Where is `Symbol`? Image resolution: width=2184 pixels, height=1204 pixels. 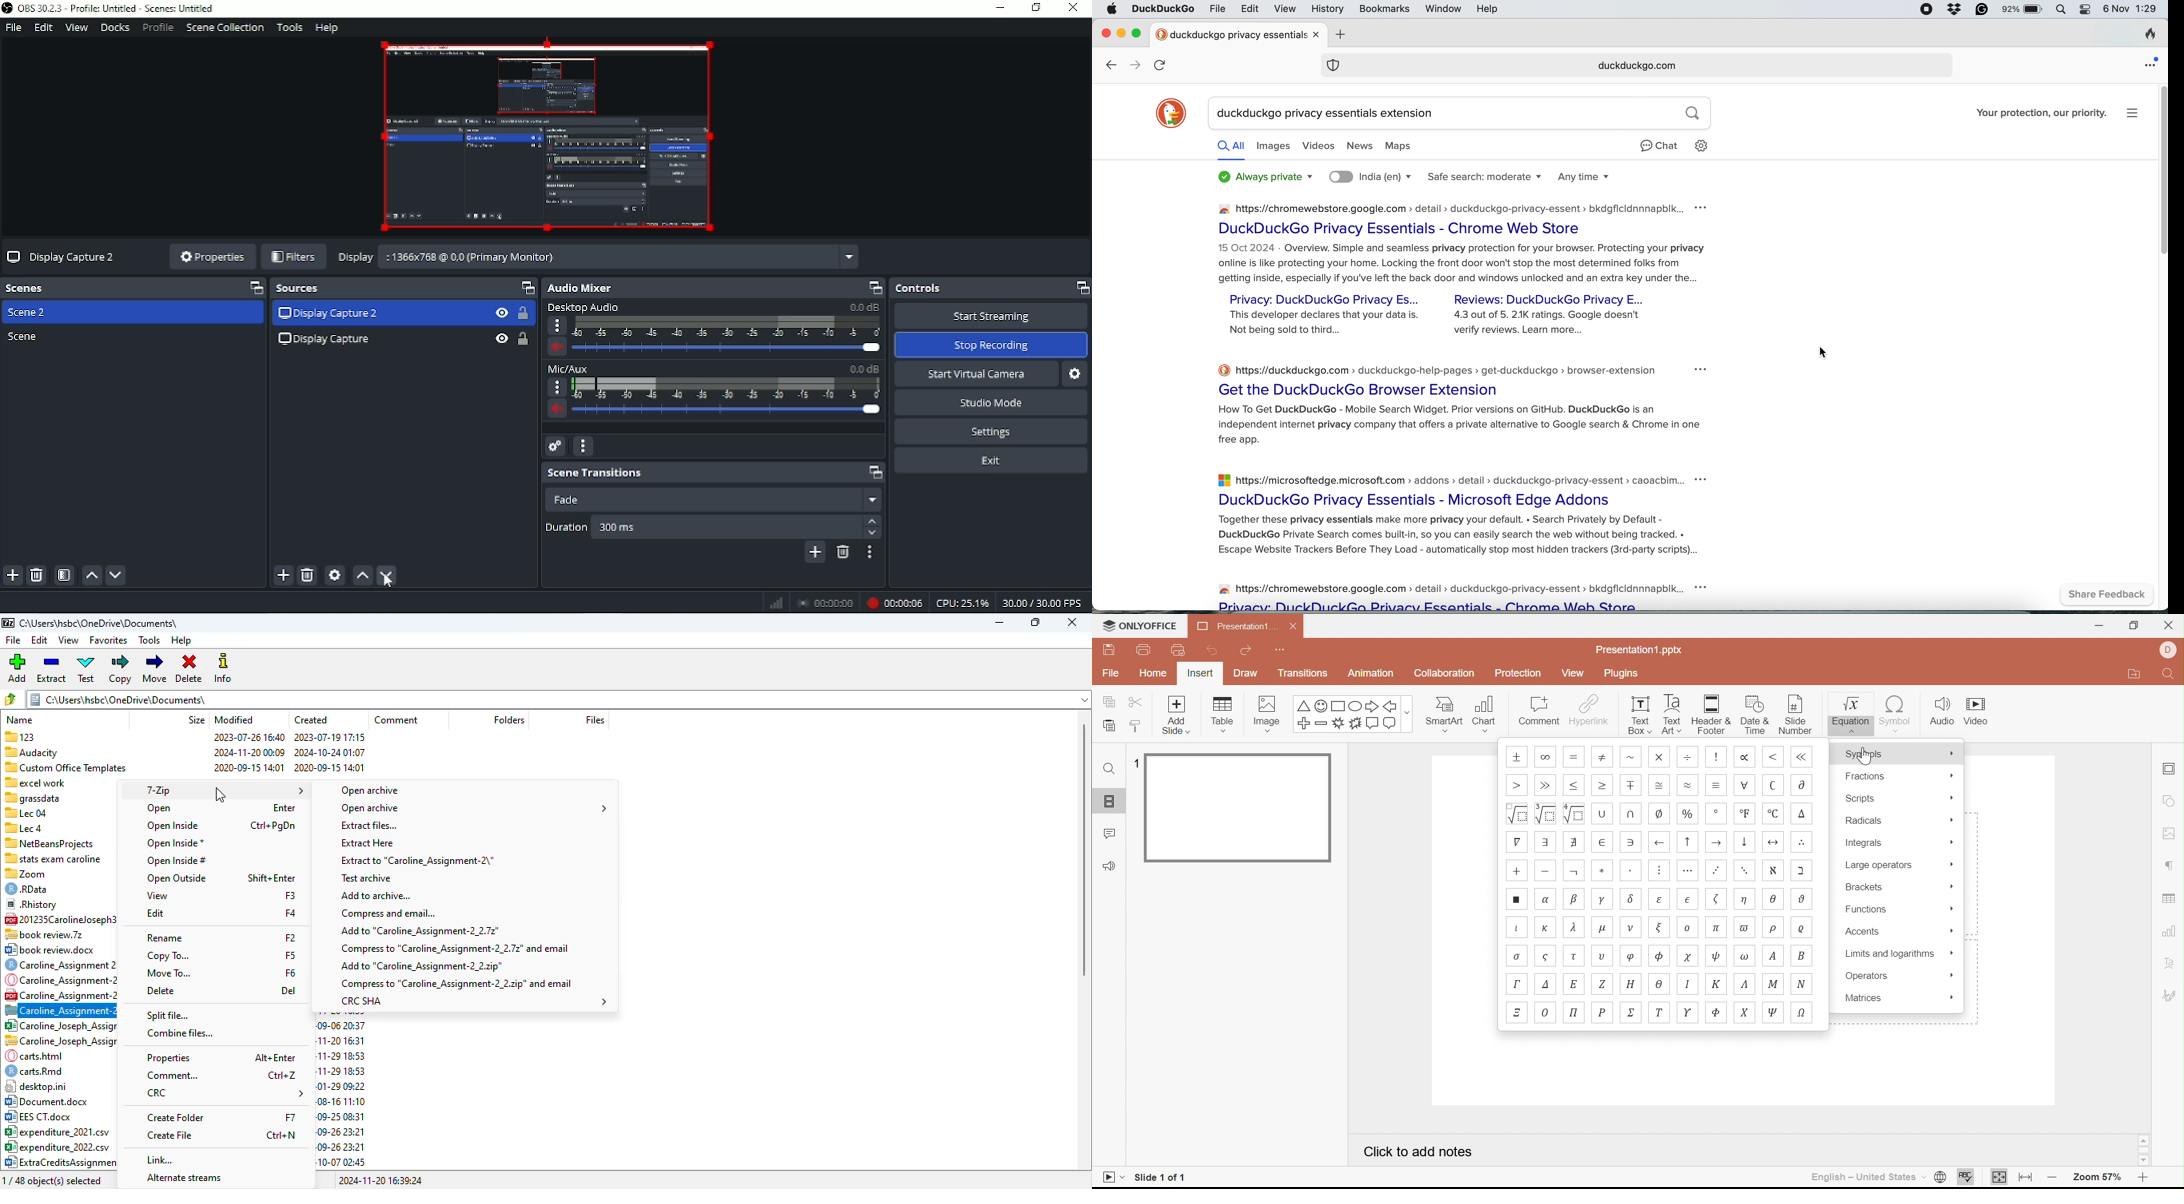 Symbol is located at coordinates (1896, 714).